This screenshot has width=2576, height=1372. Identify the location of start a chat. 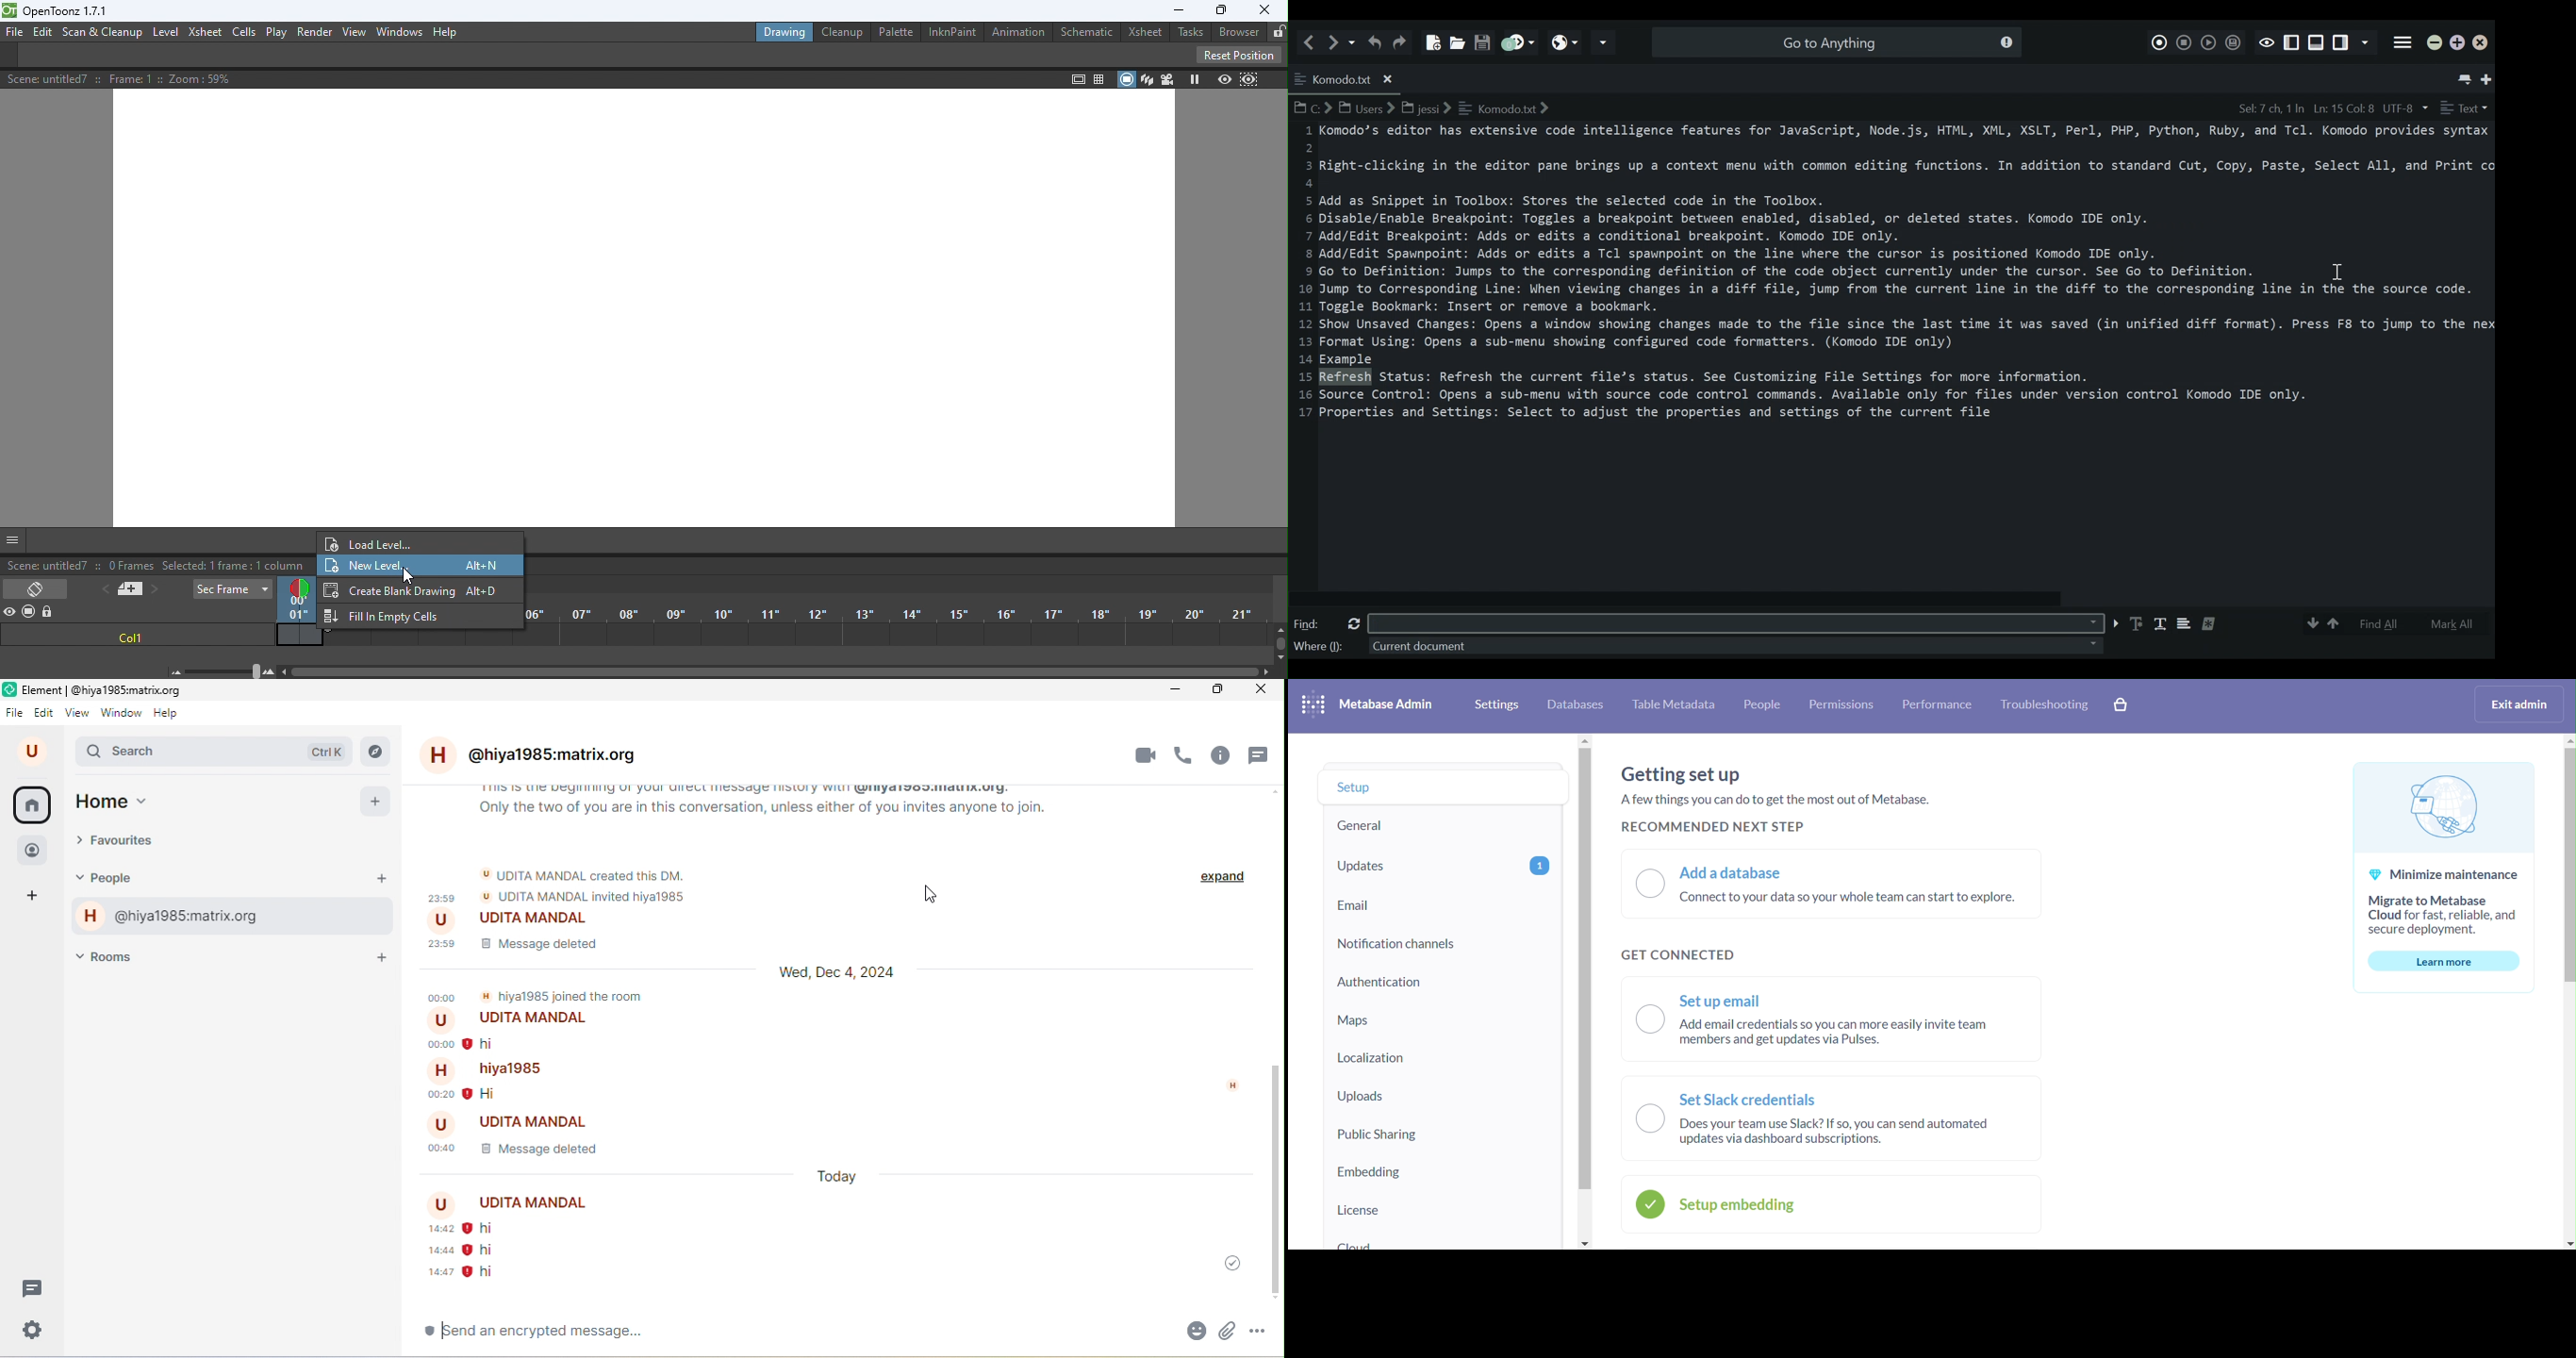
(382, 879).